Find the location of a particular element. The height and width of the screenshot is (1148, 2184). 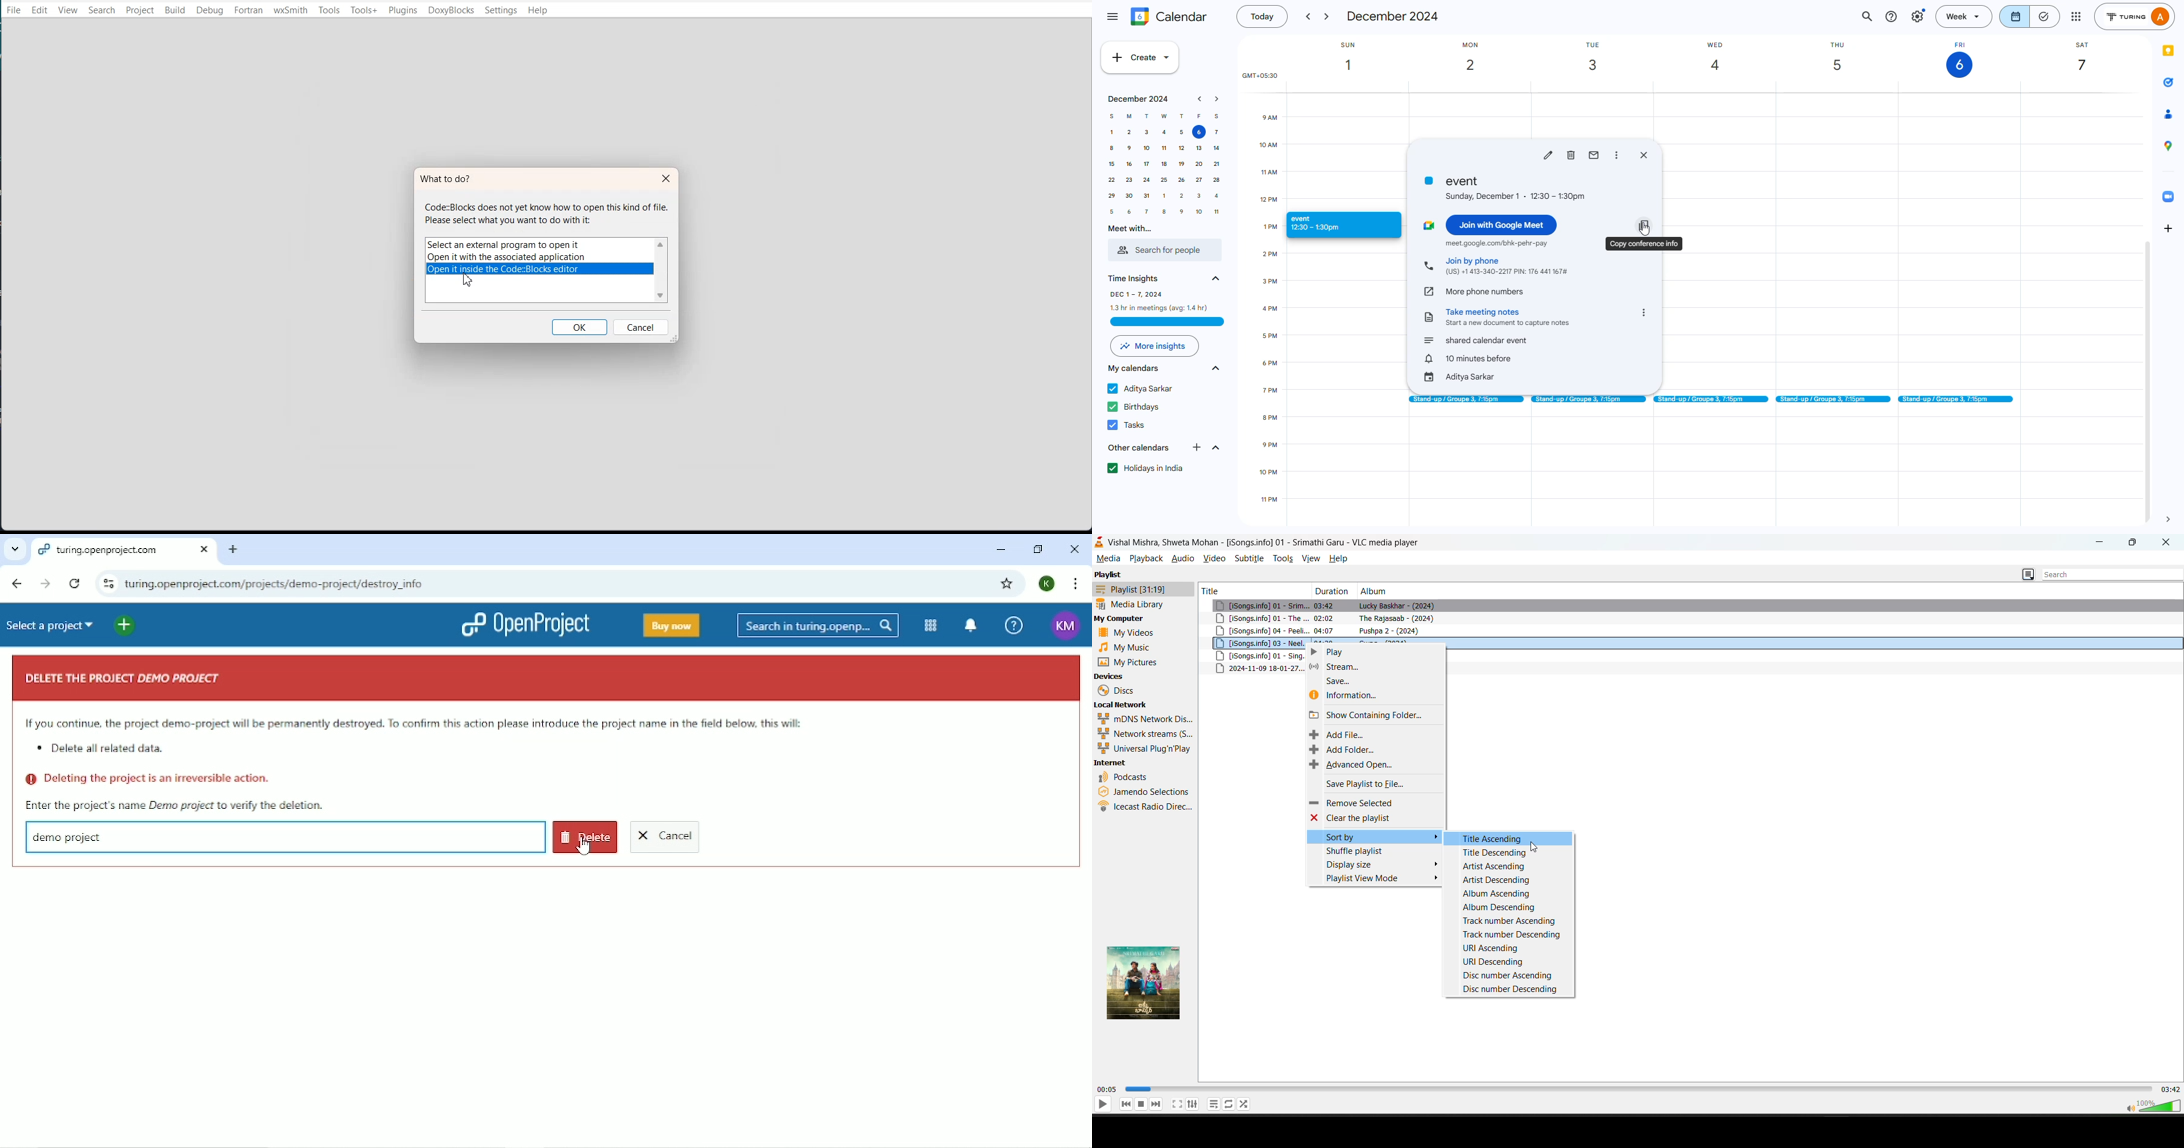

11 is located at coordinates (1217, 211).